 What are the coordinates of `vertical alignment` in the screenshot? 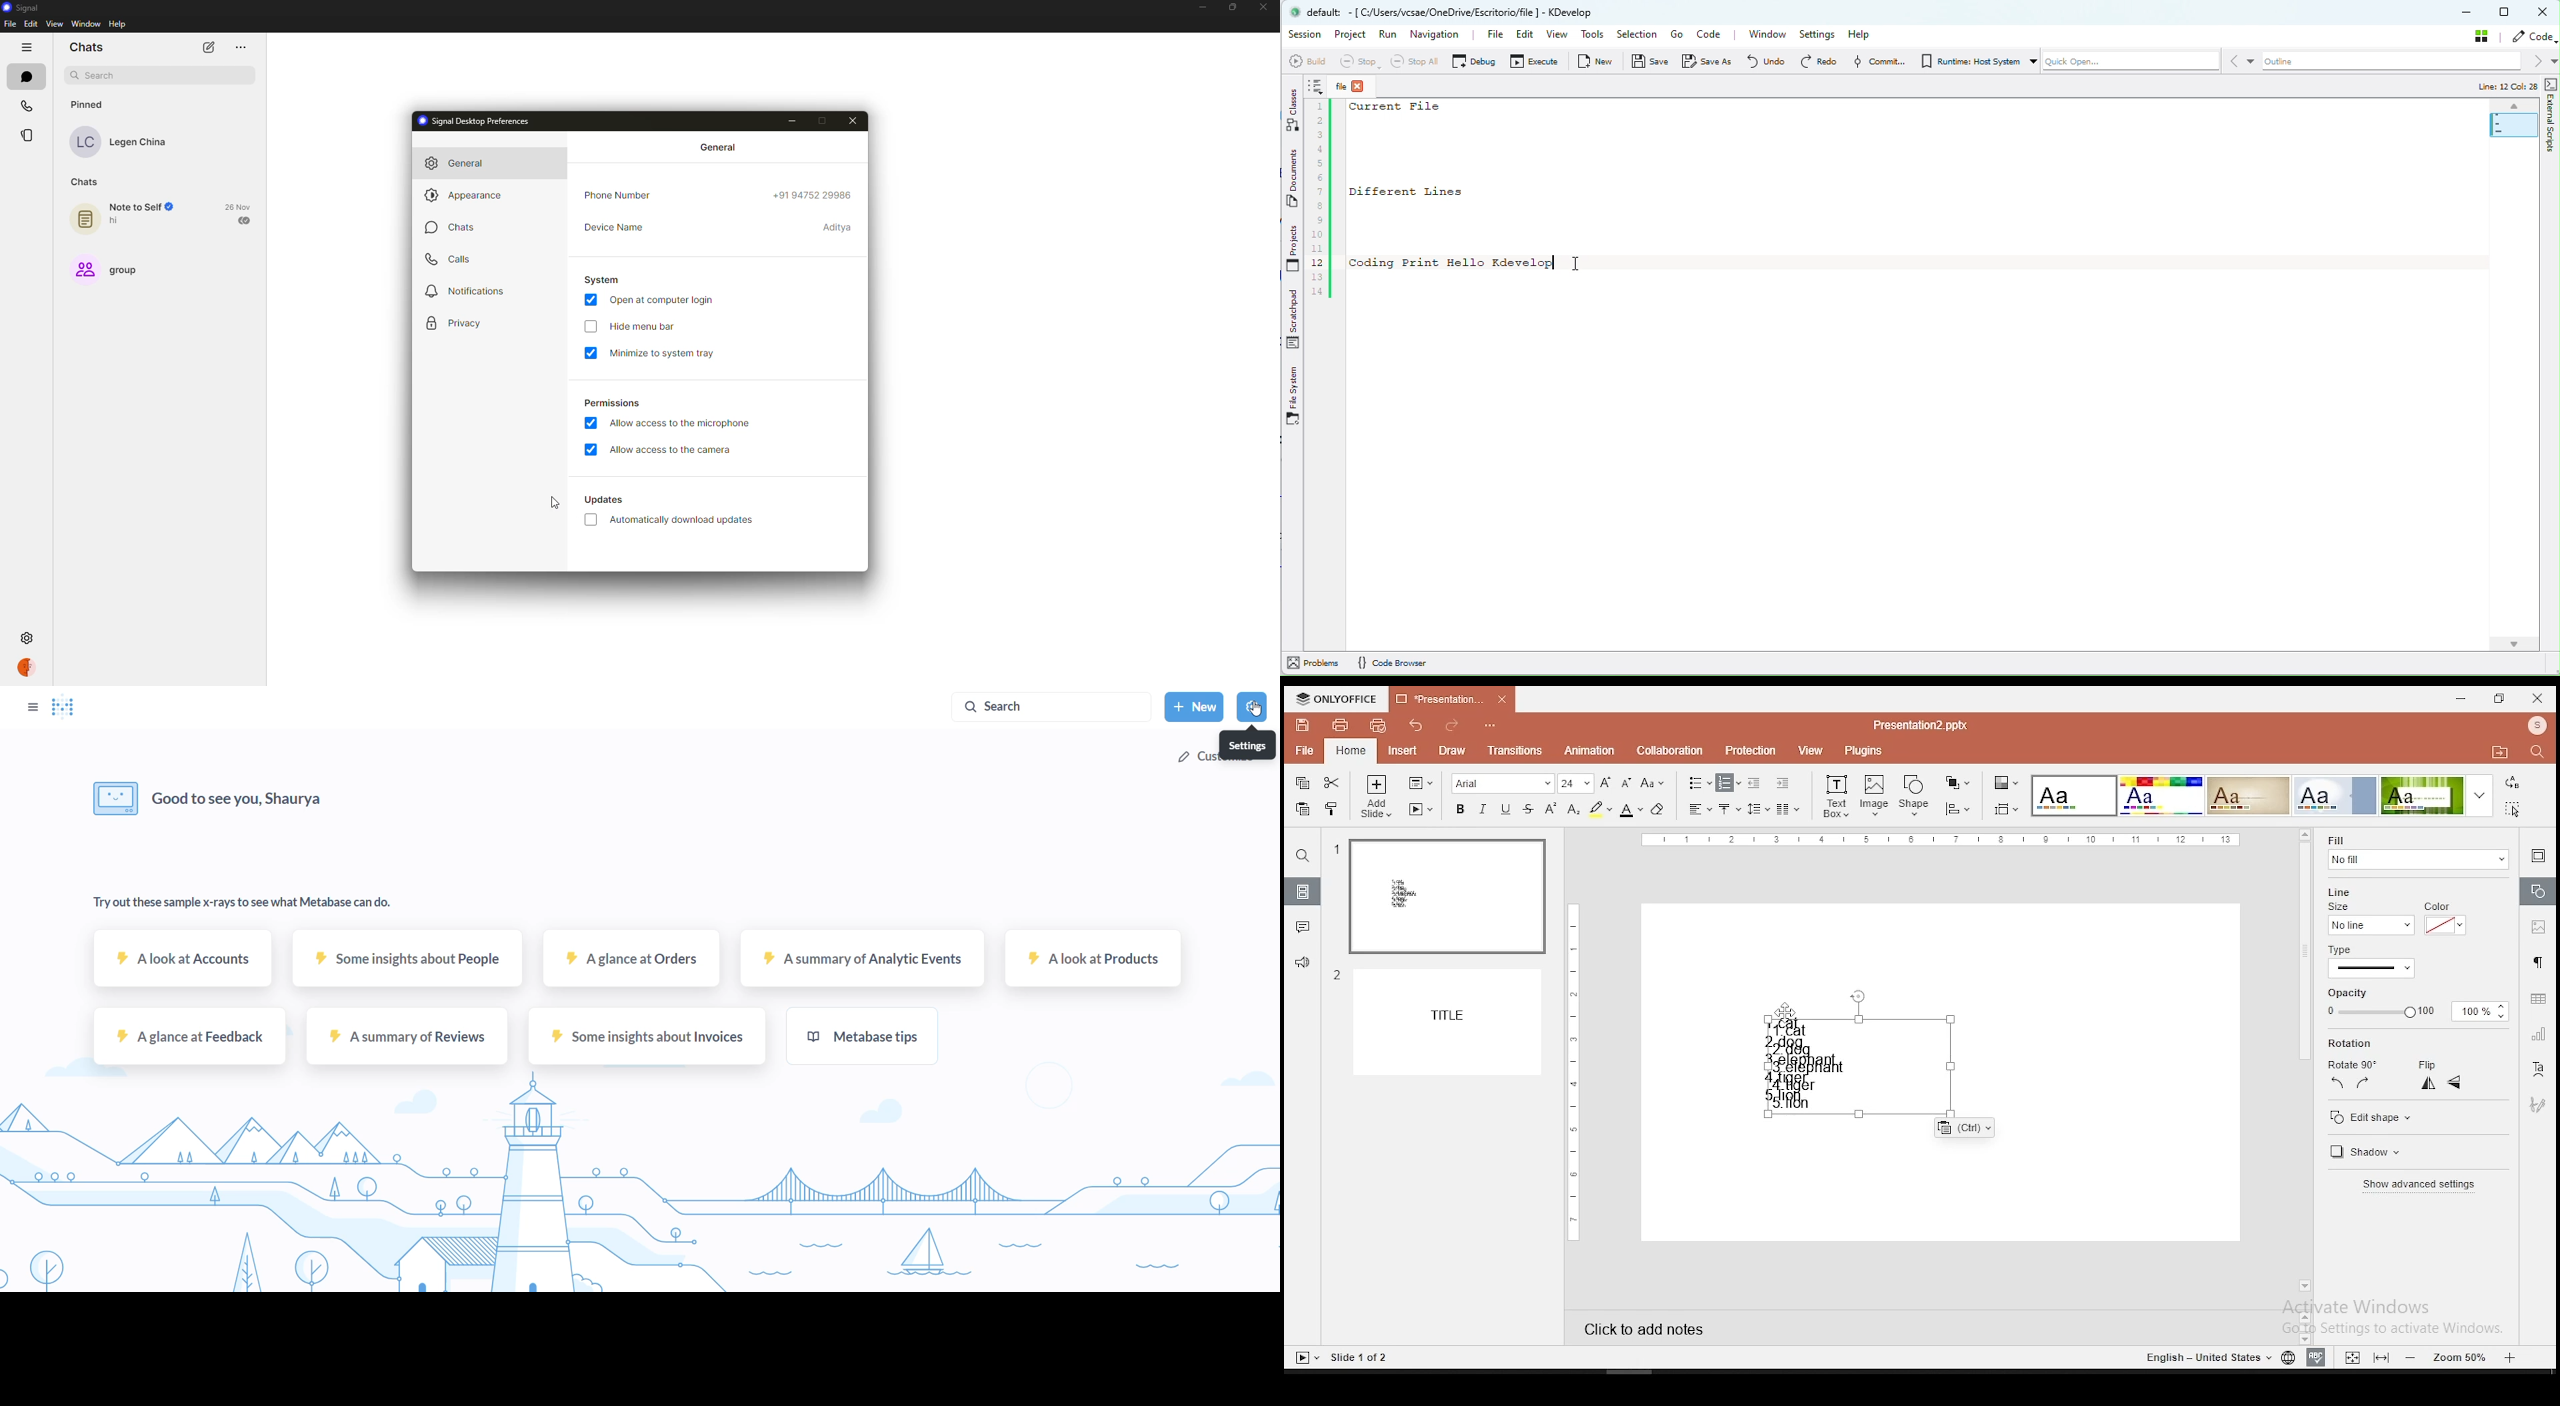 It's located at (1731, 808).